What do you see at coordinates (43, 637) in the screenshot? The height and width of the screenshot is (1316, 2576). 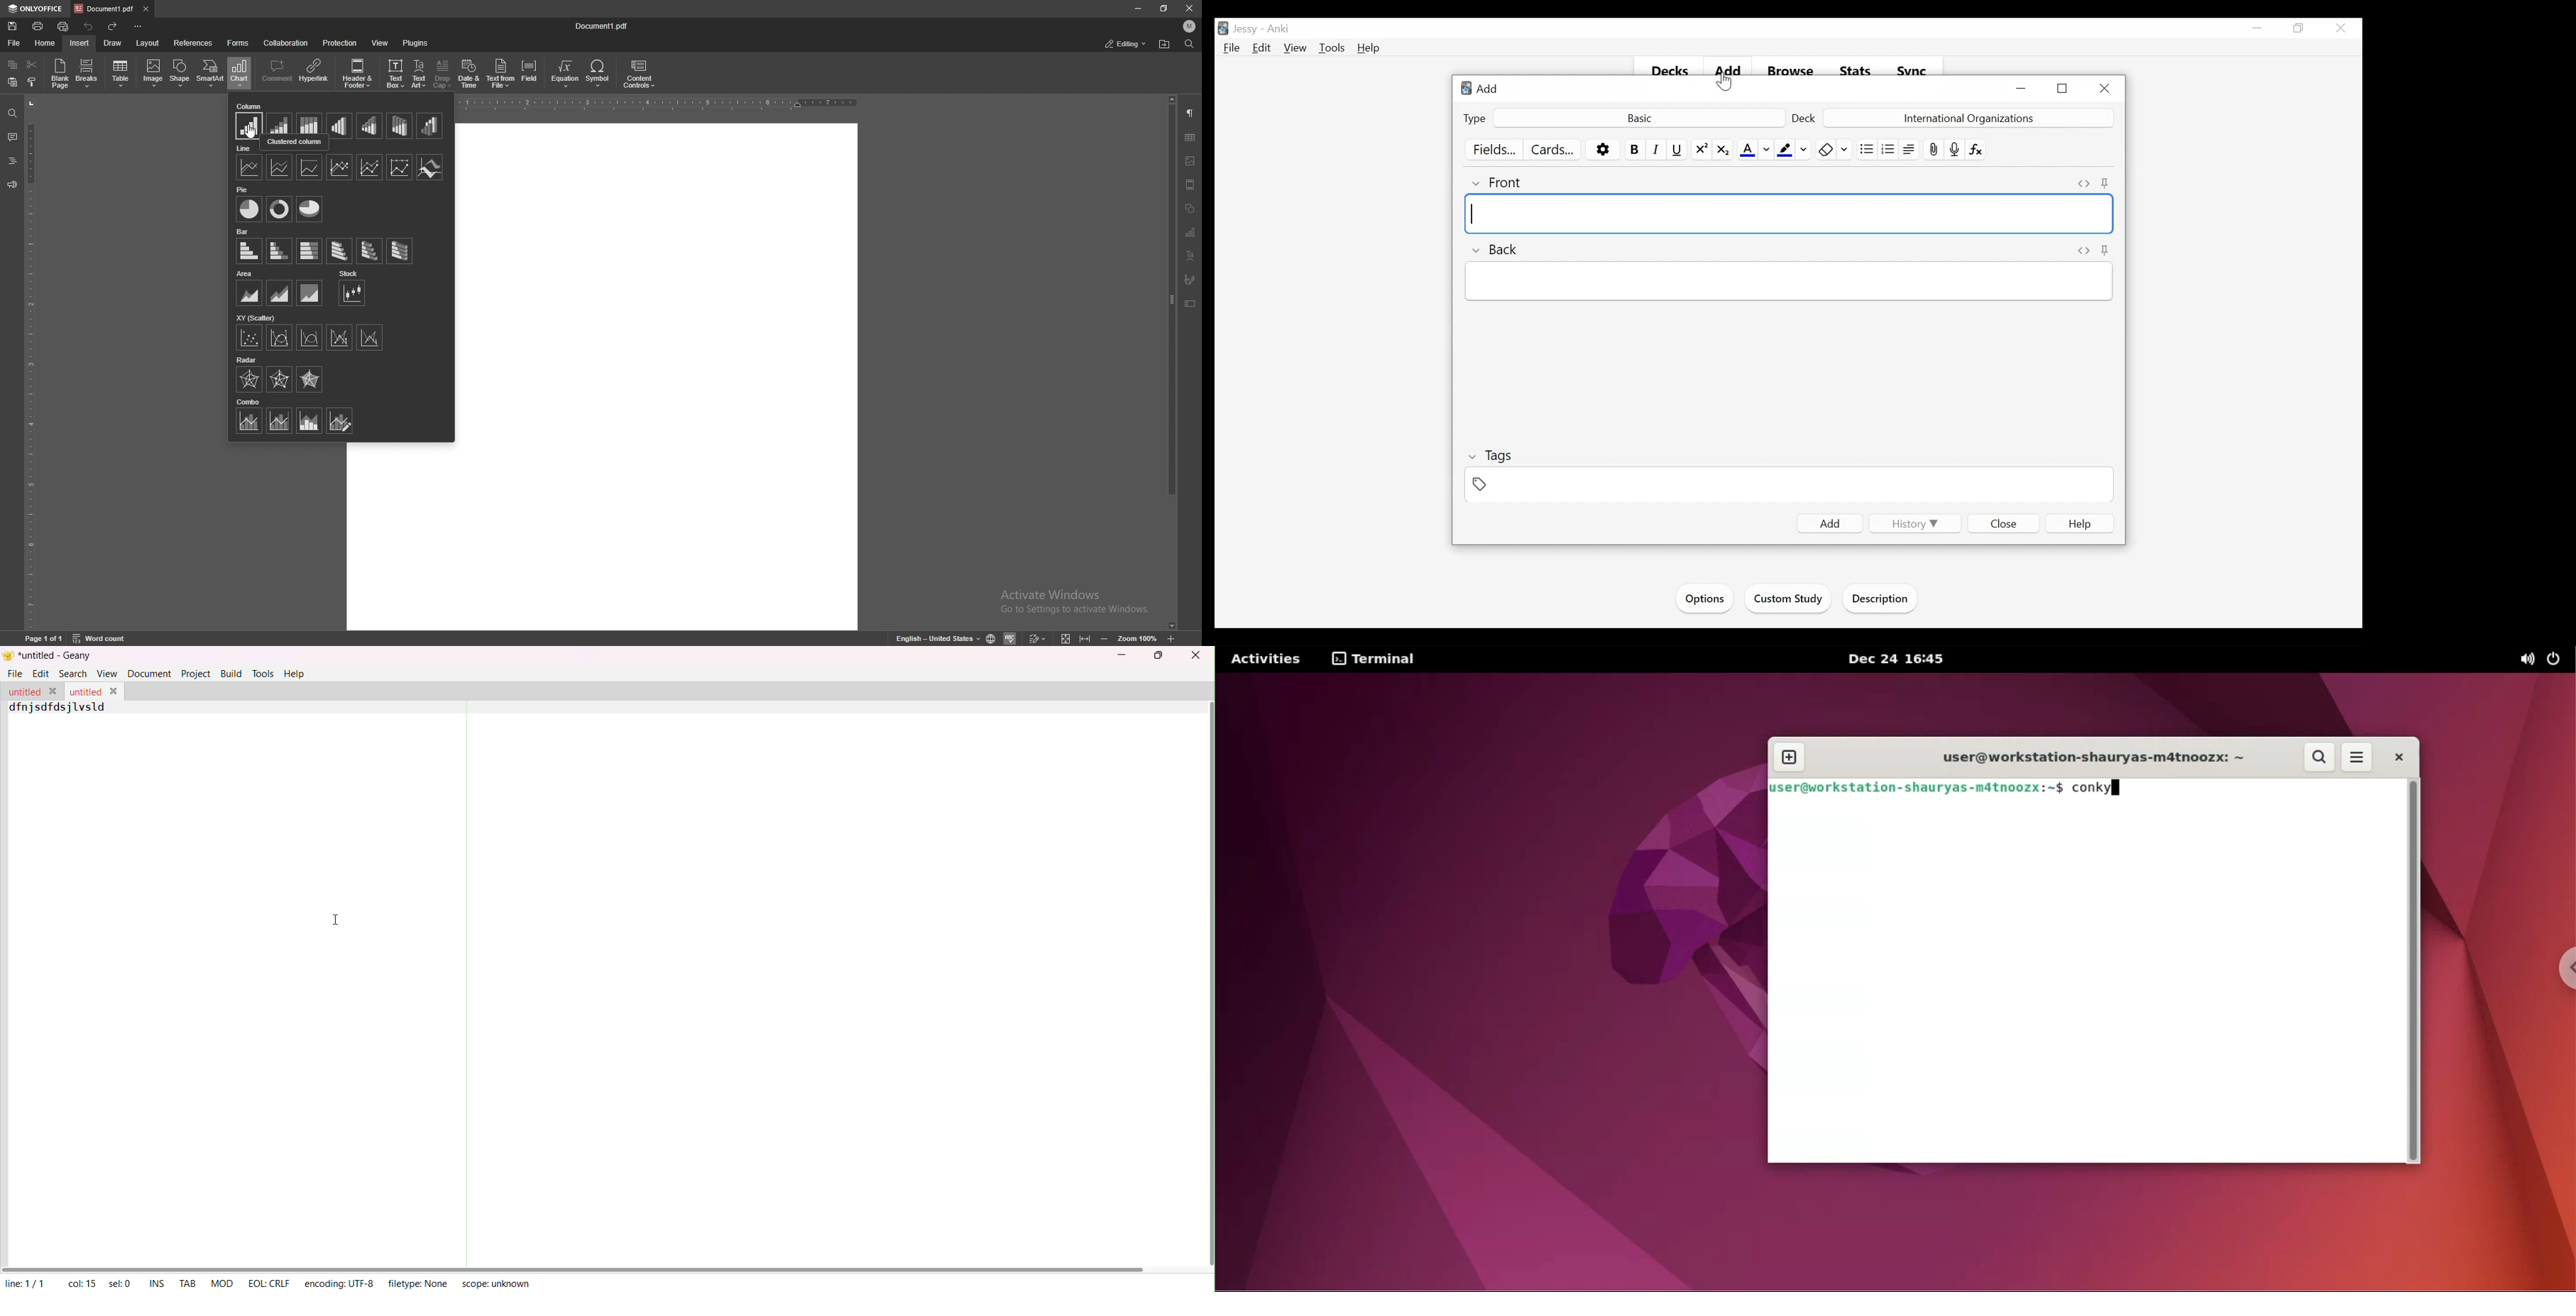 I see `Page 1 of 1` at bounding box center [43, 637].